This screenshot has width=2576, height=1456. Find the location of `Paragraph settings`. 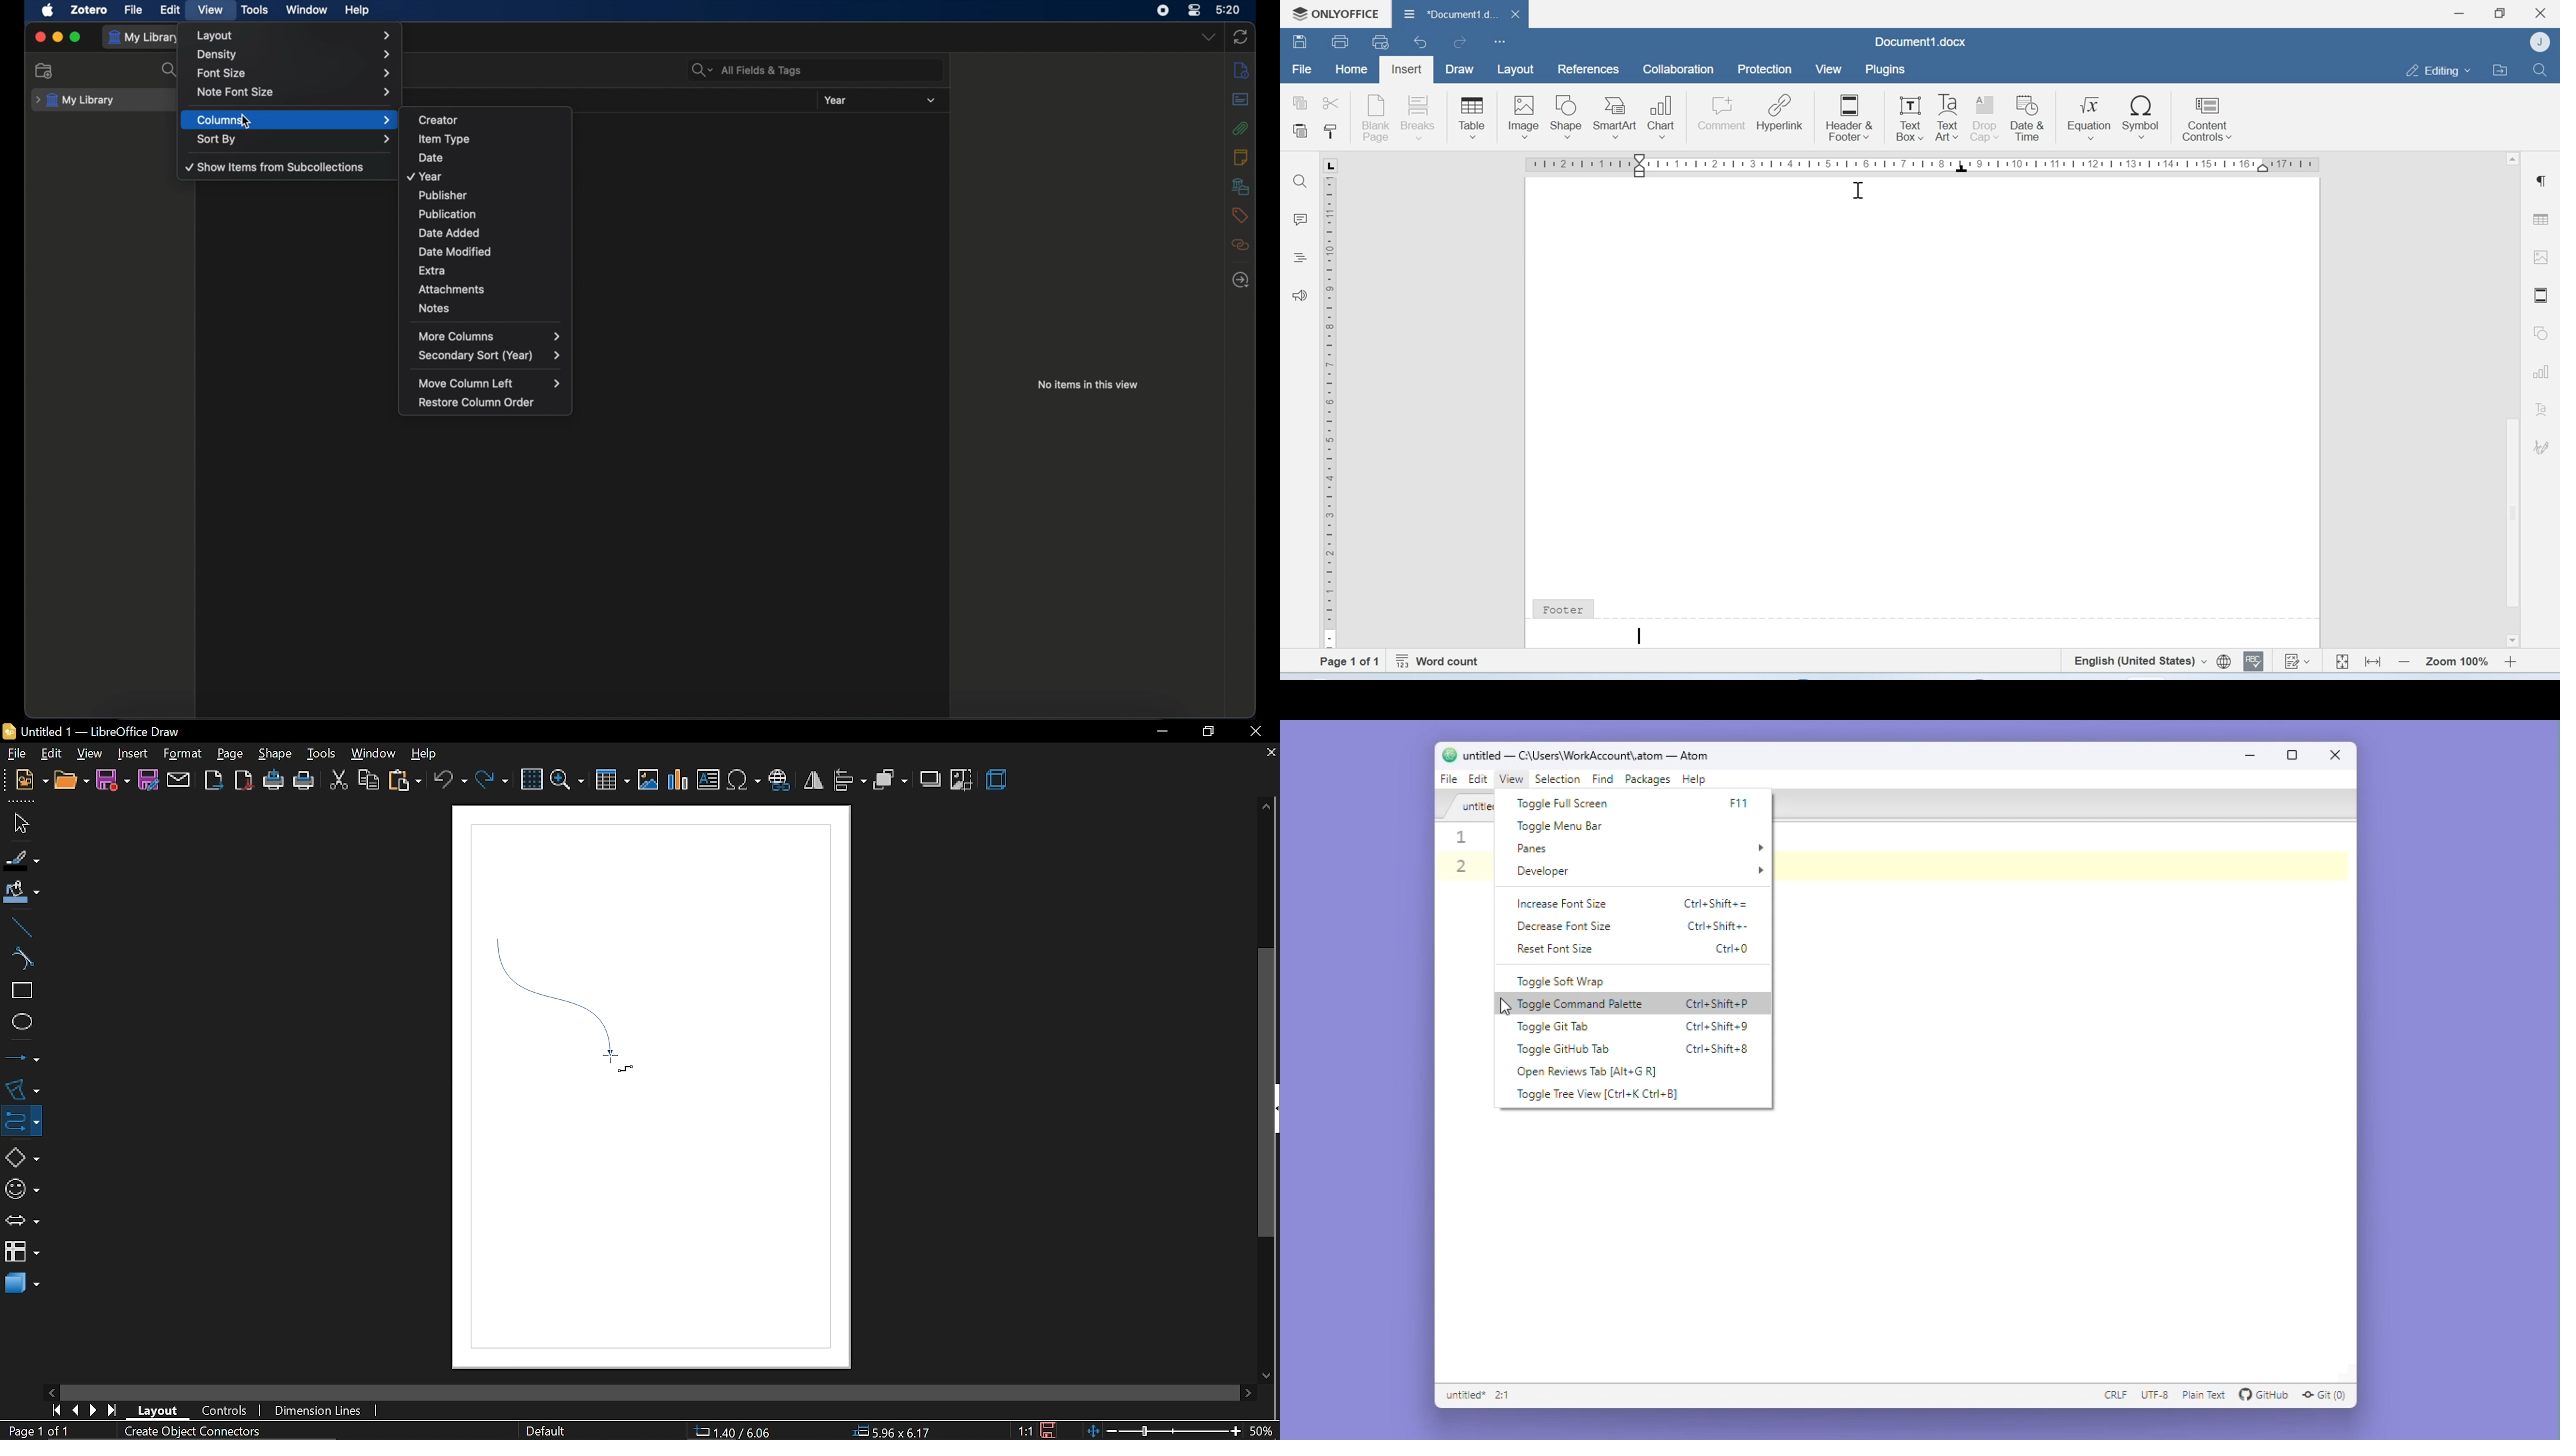

Paragraph settings is located at coordinates (2543, 181).